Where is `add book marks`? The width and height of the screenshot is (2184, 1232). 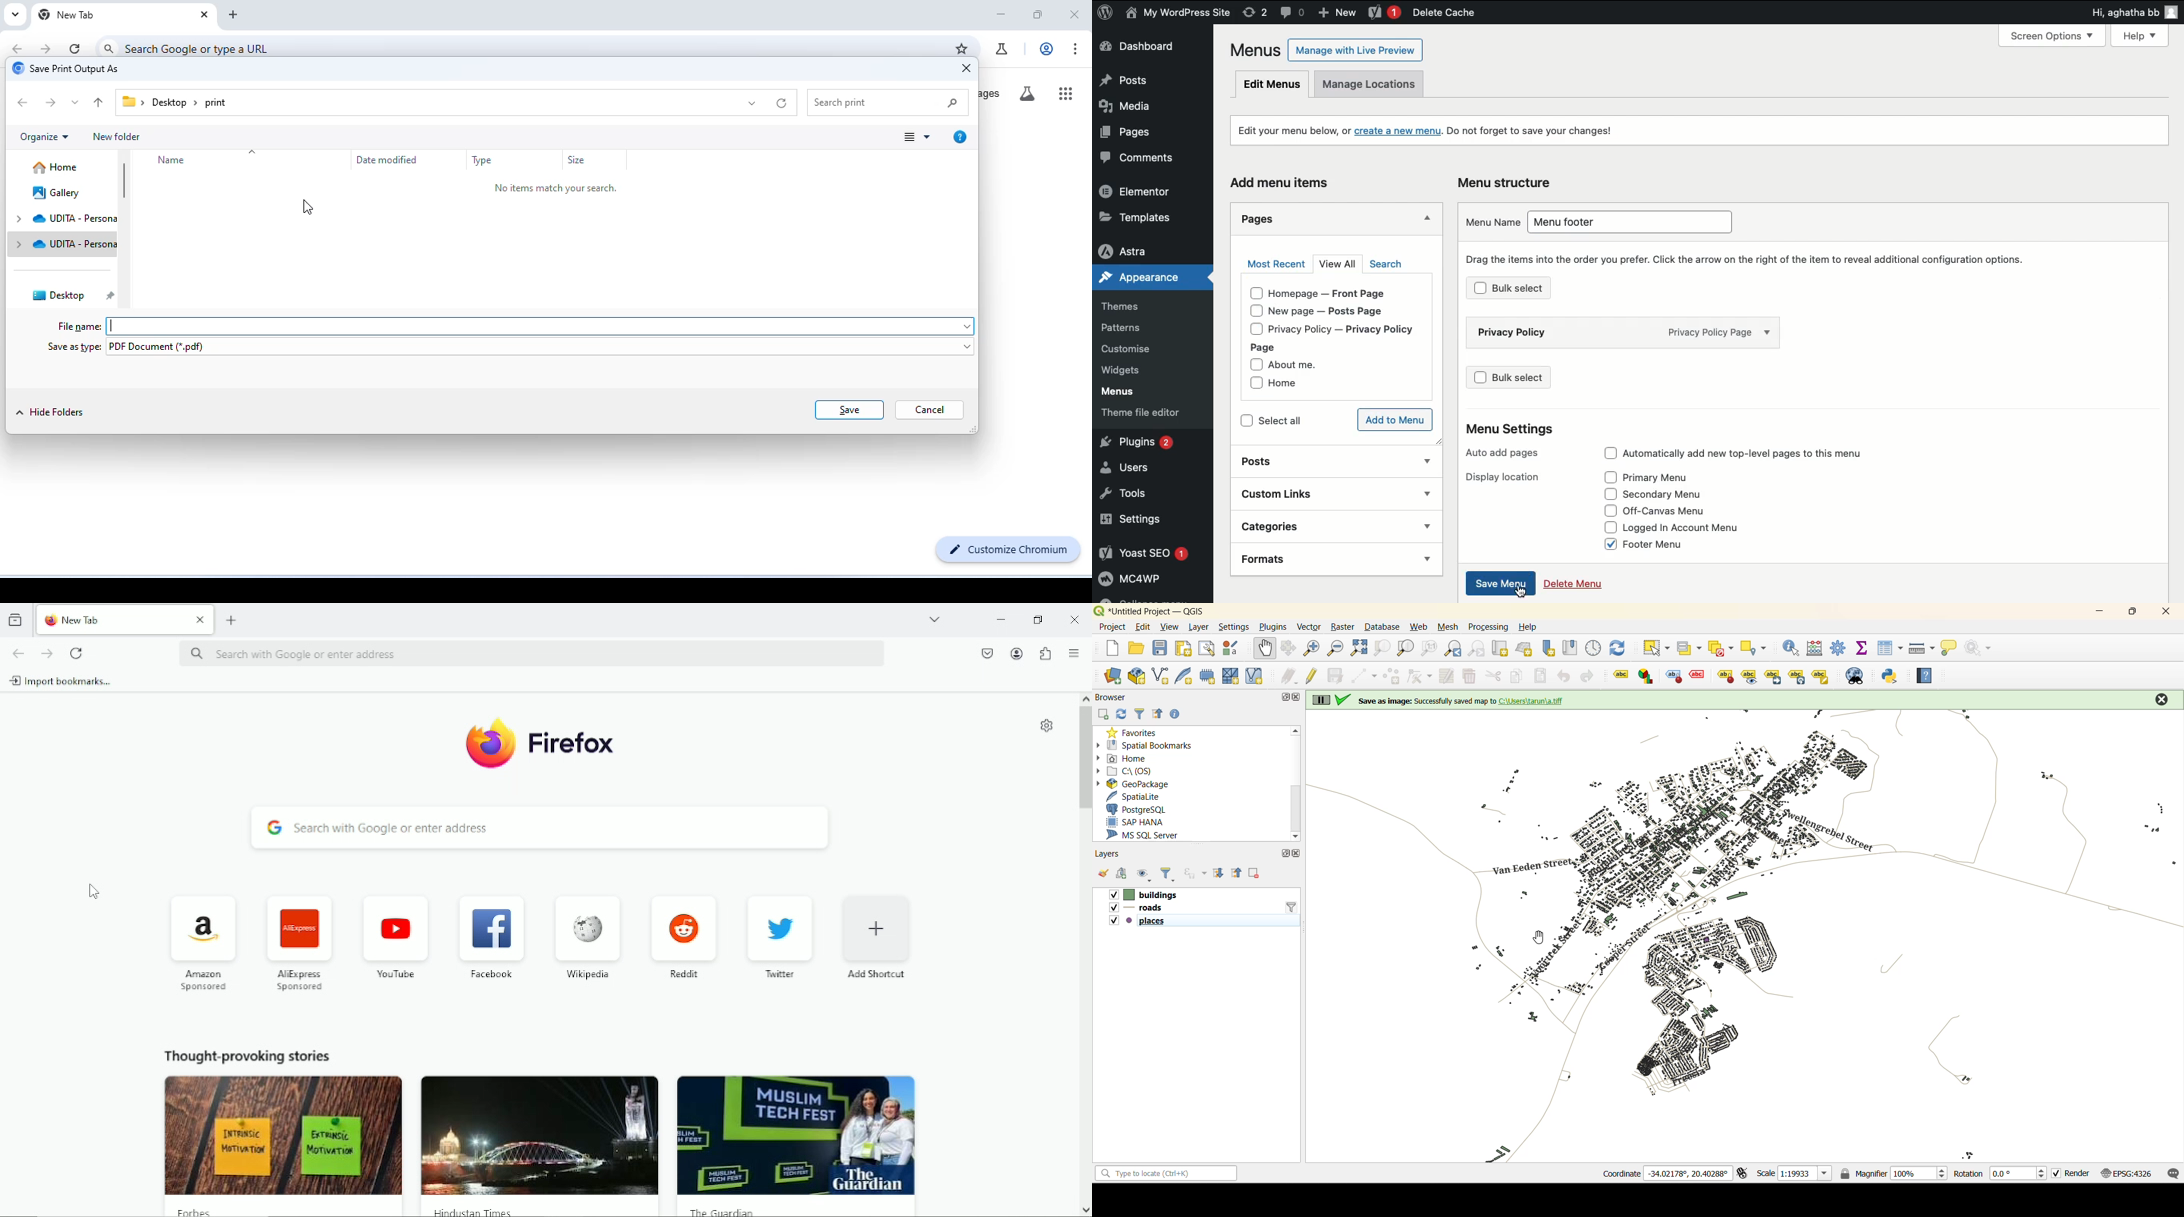
add book marks is located at coordinates (961, 48).